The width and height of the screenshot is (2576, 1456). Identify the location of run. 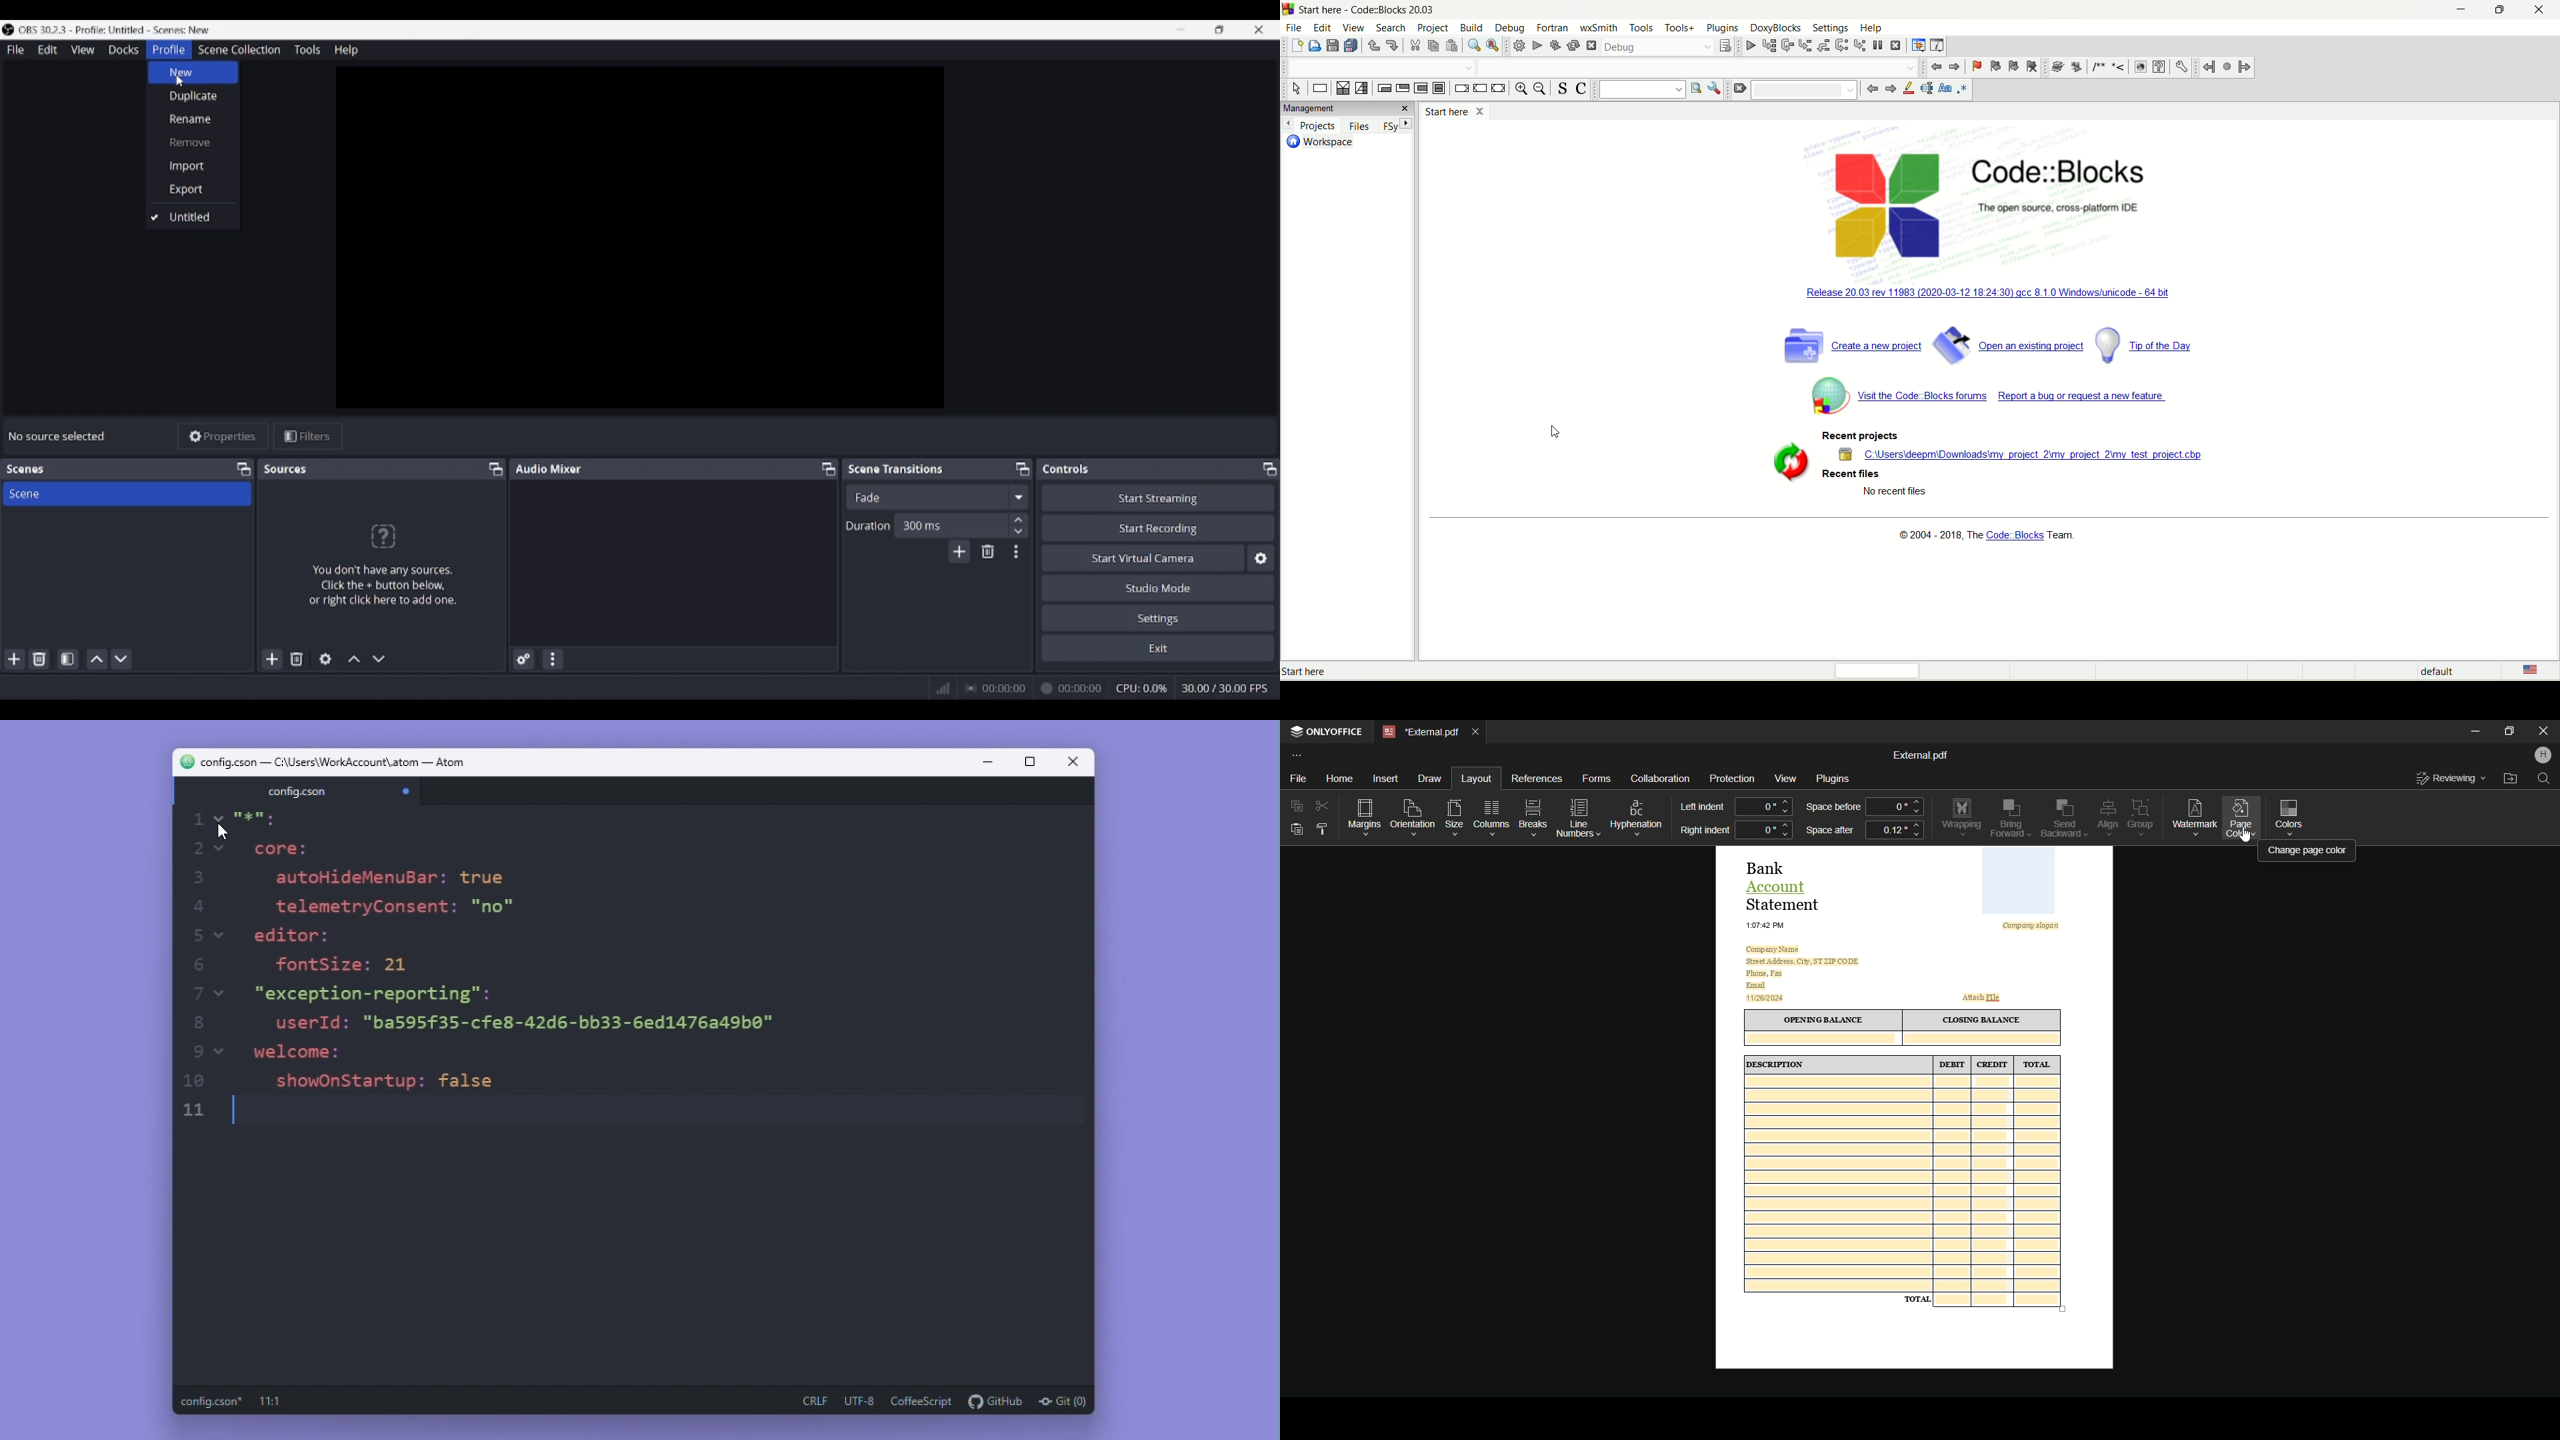
(1535, 44).